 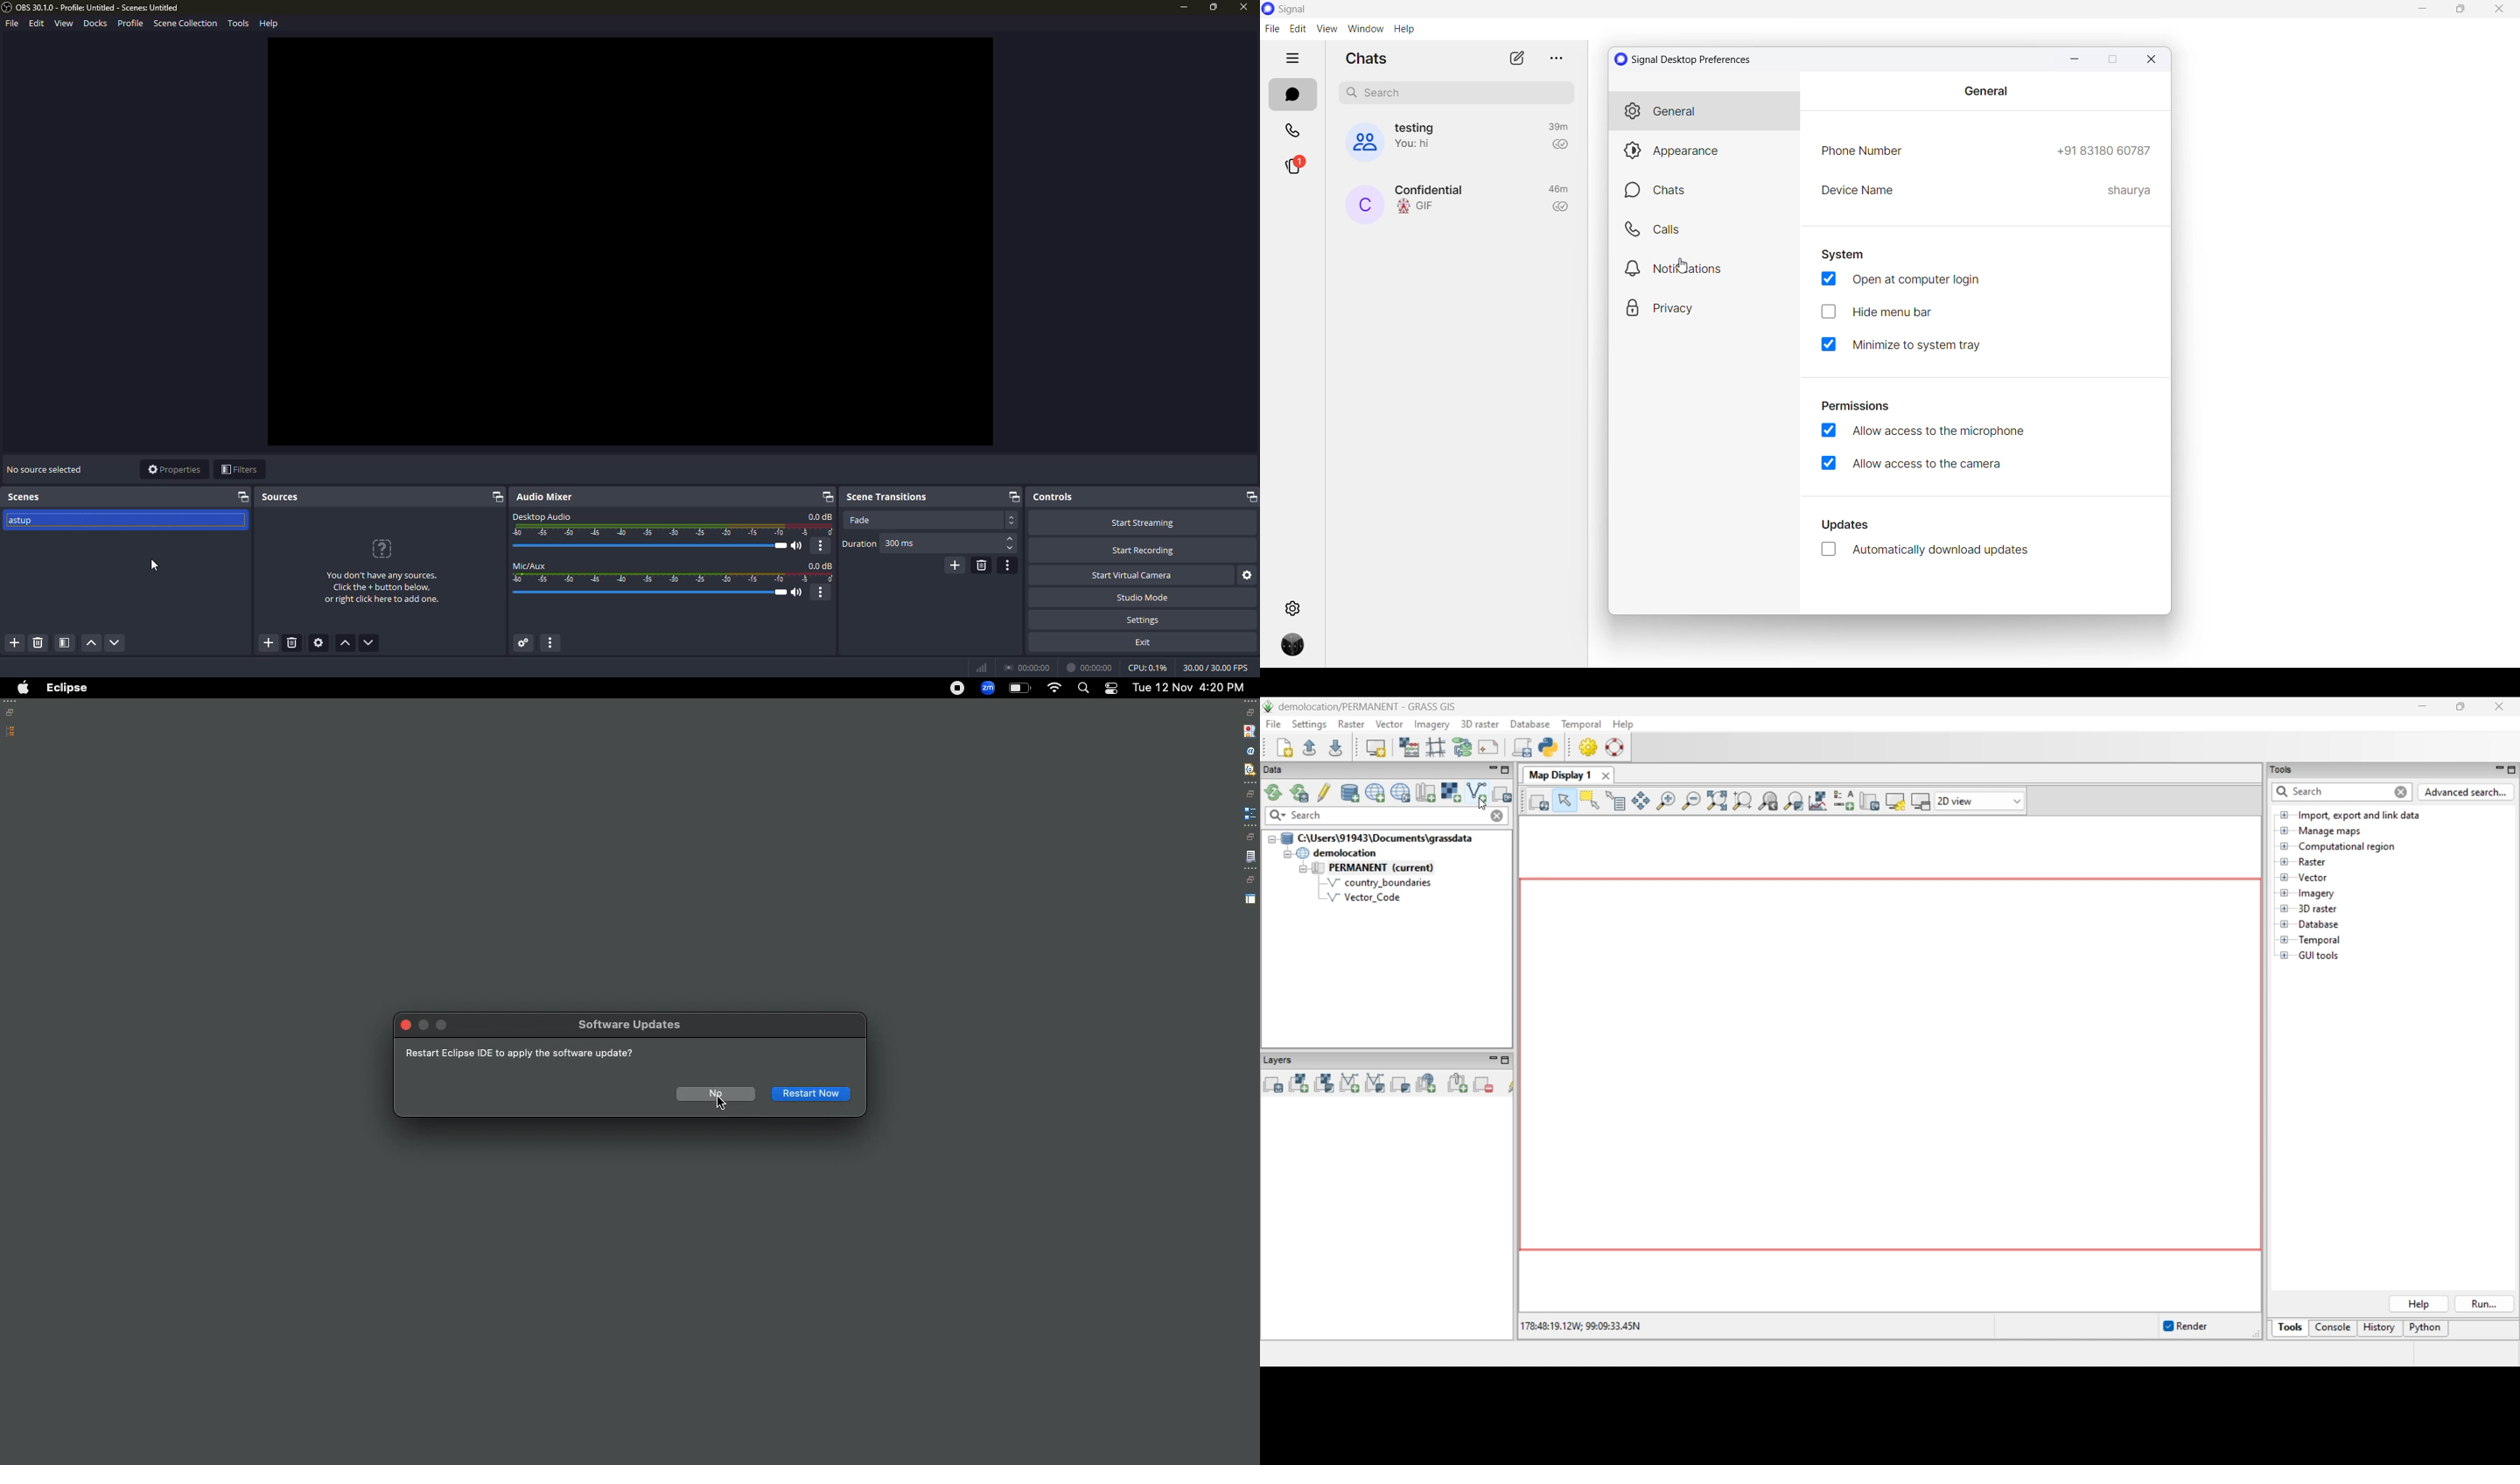 What do you see at coordinates (1292, 170) in the screenshot?
I see `stories` at bounding box center [1292, 170].